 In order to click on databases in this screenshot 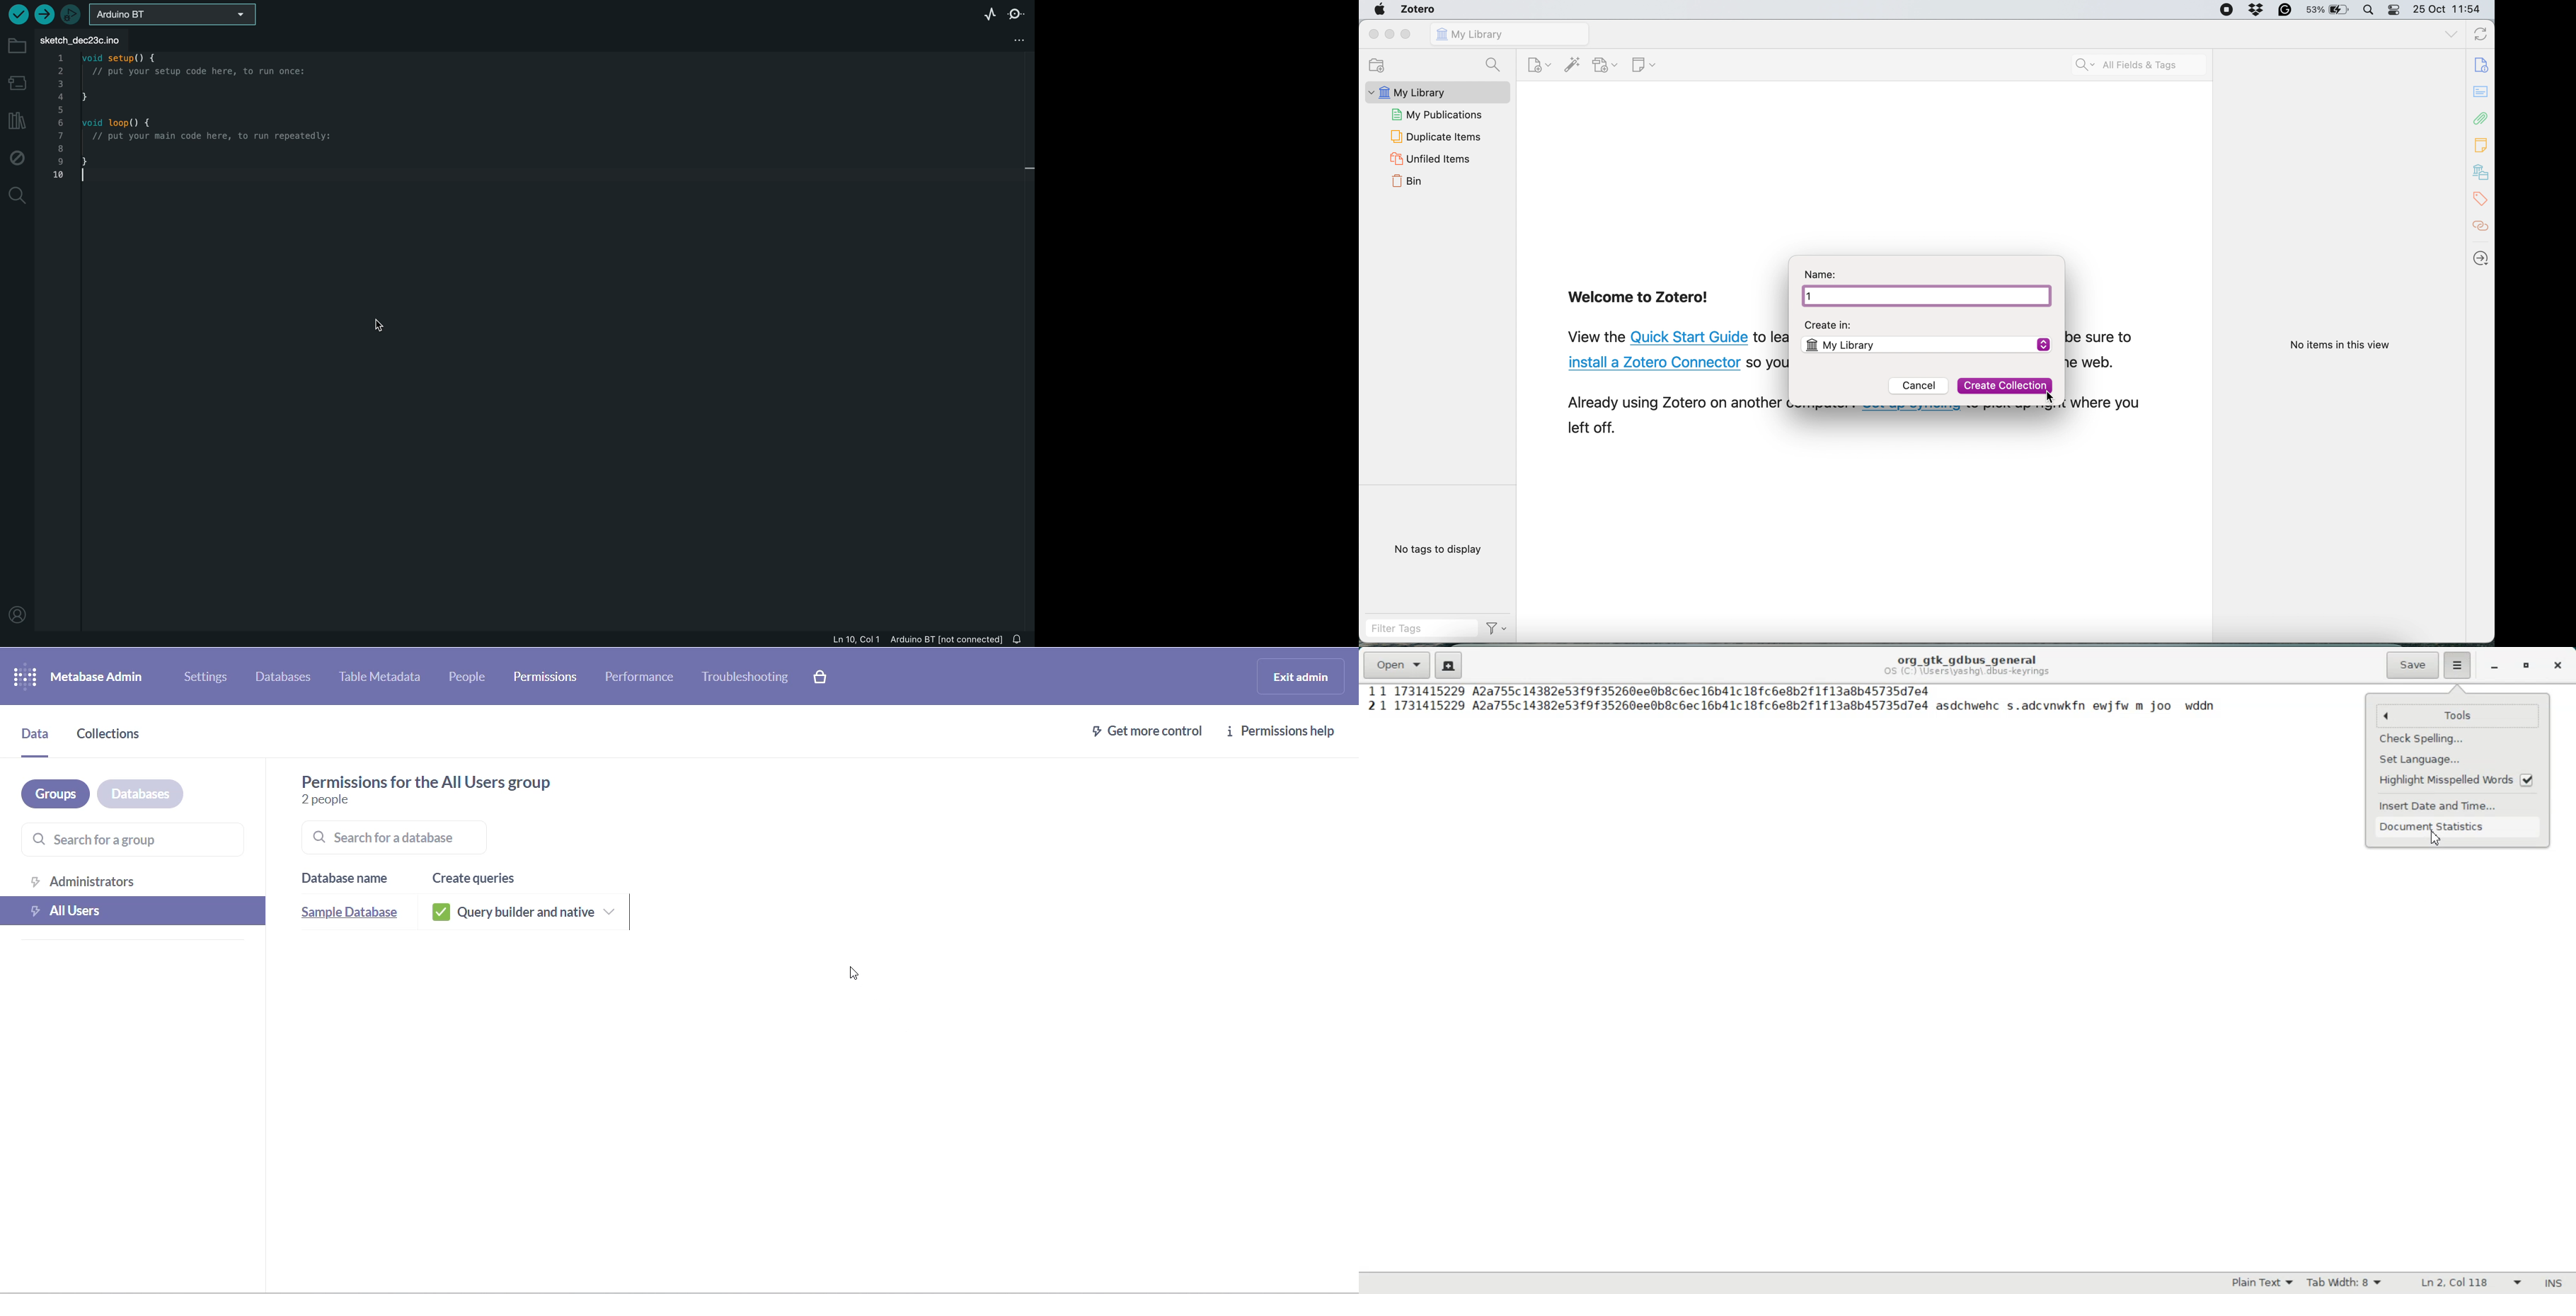, I will do `click(154, 792)`.